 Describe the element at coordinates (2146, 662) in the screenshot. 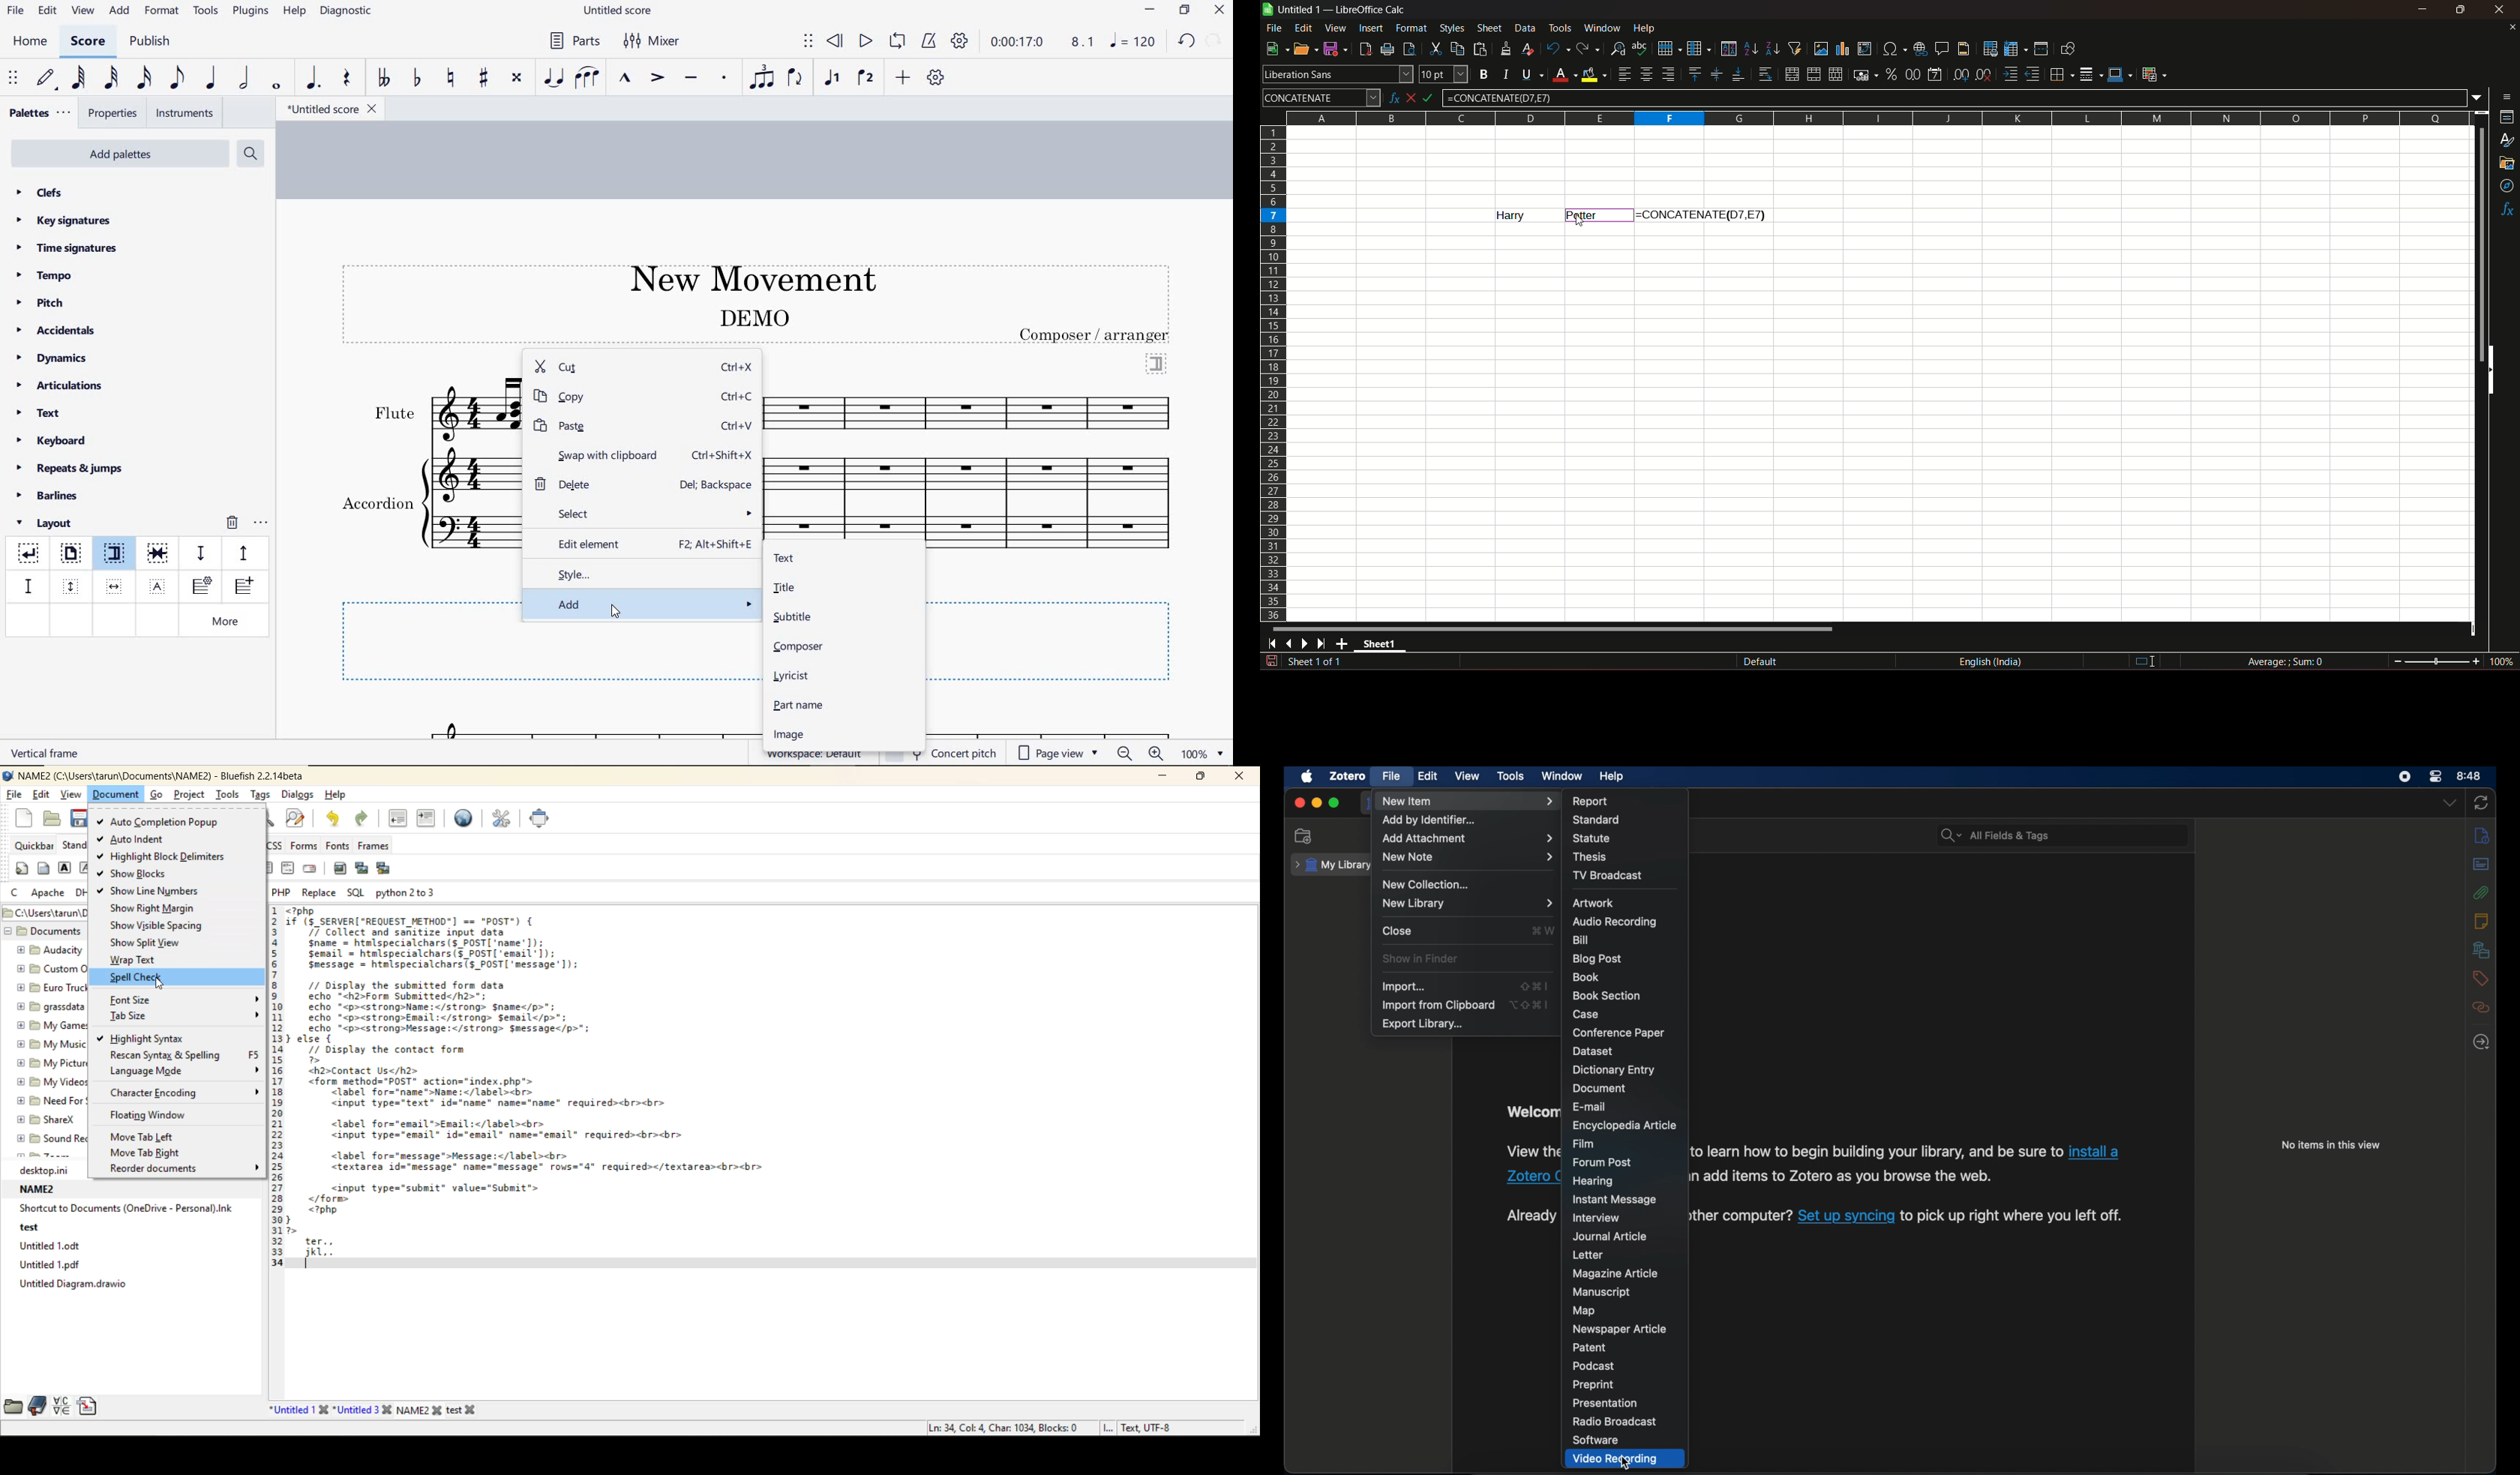

I see `I beam cursor` at that location.